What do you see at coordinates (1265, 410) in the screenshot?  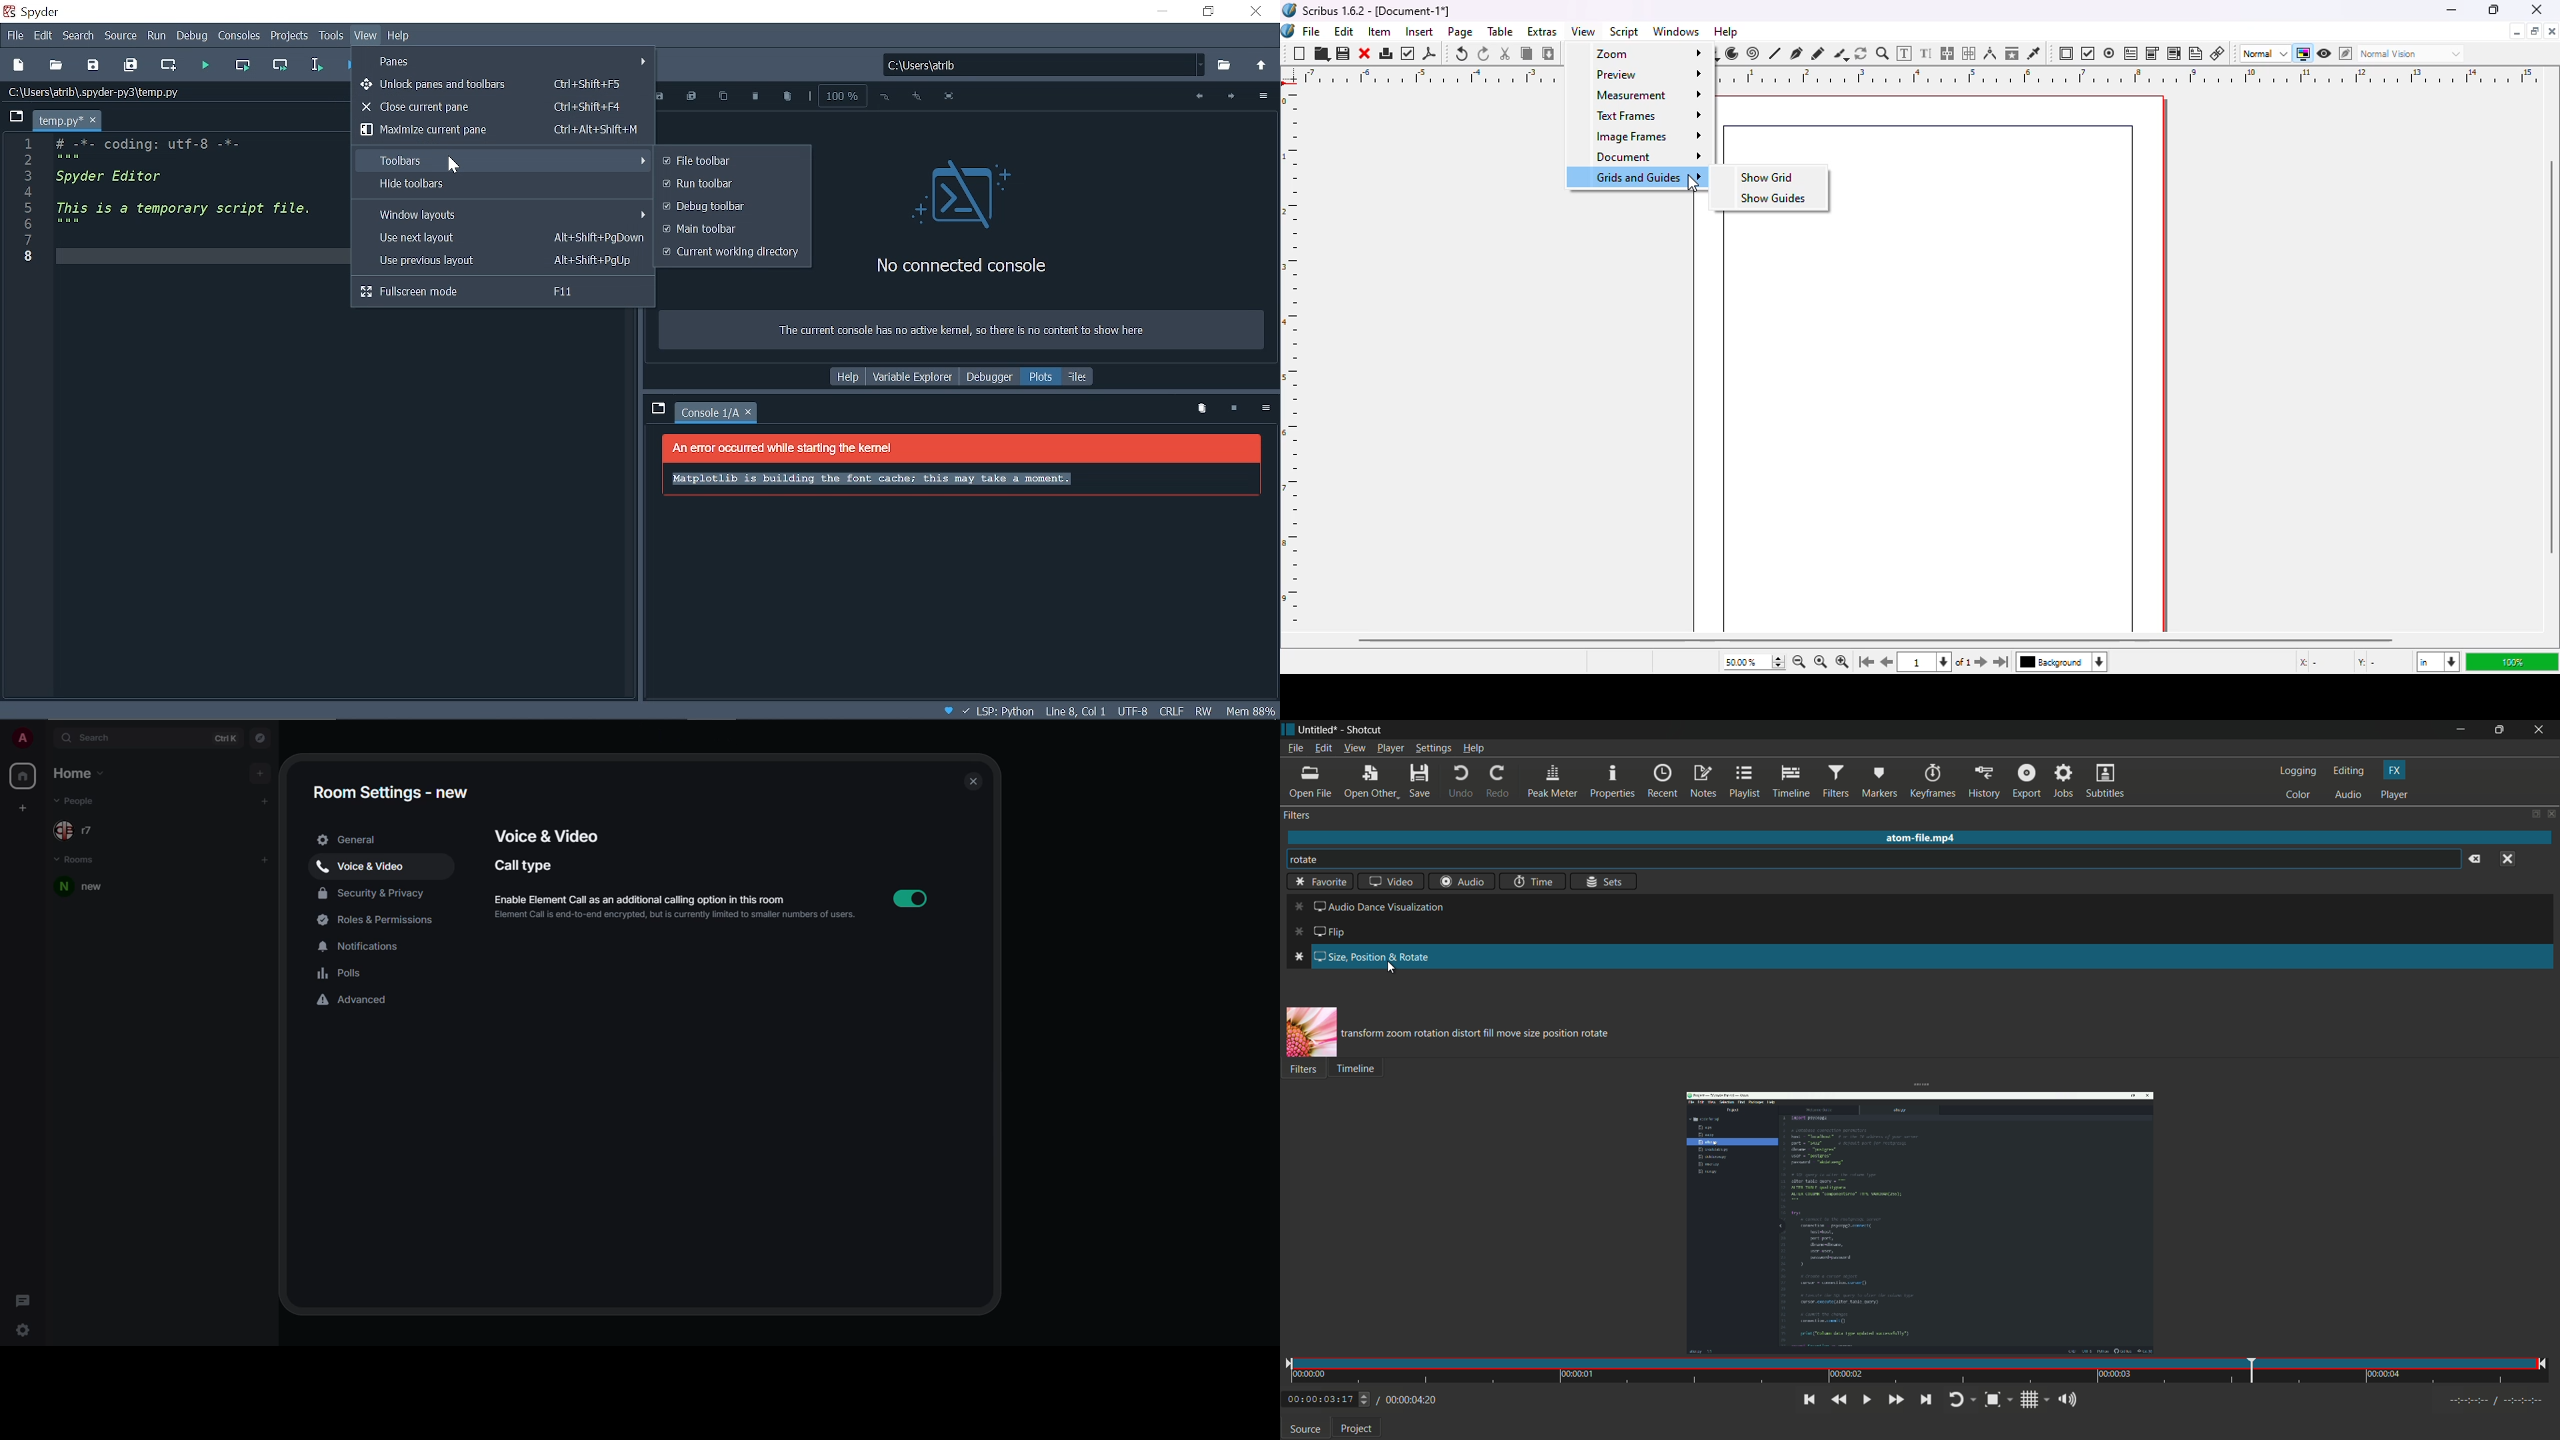 I see `Options` at bounding box center [1265, 410].